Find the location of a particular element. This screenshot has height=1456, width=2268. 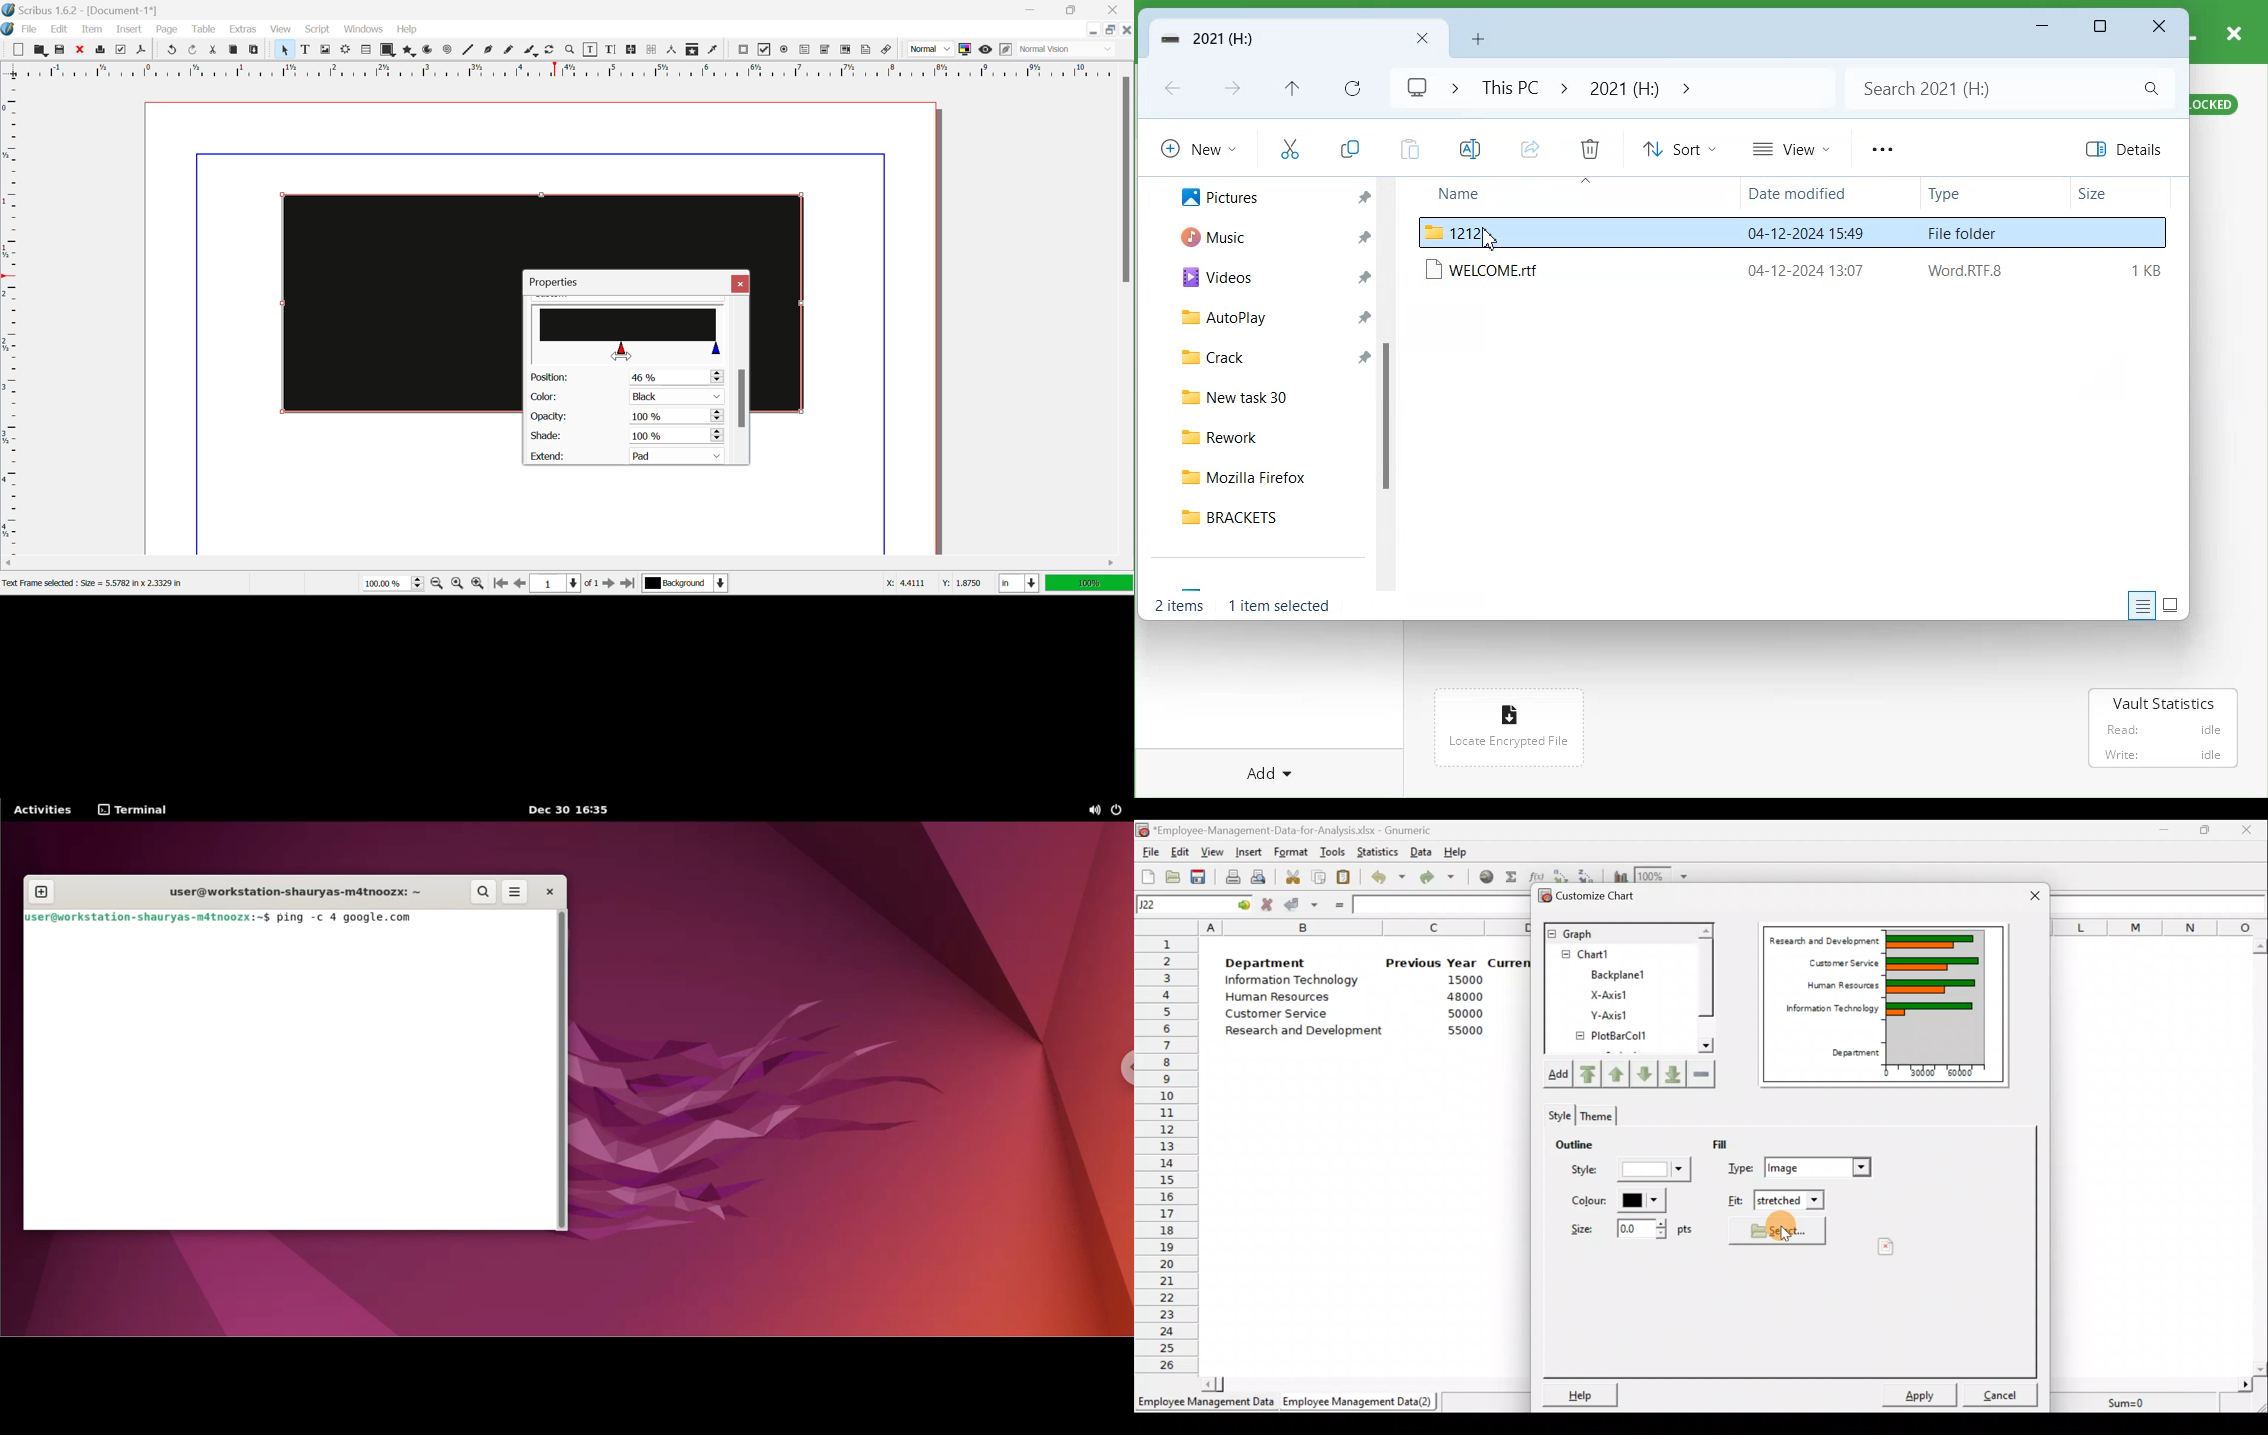

Extend is located at coordinates (631, 455).